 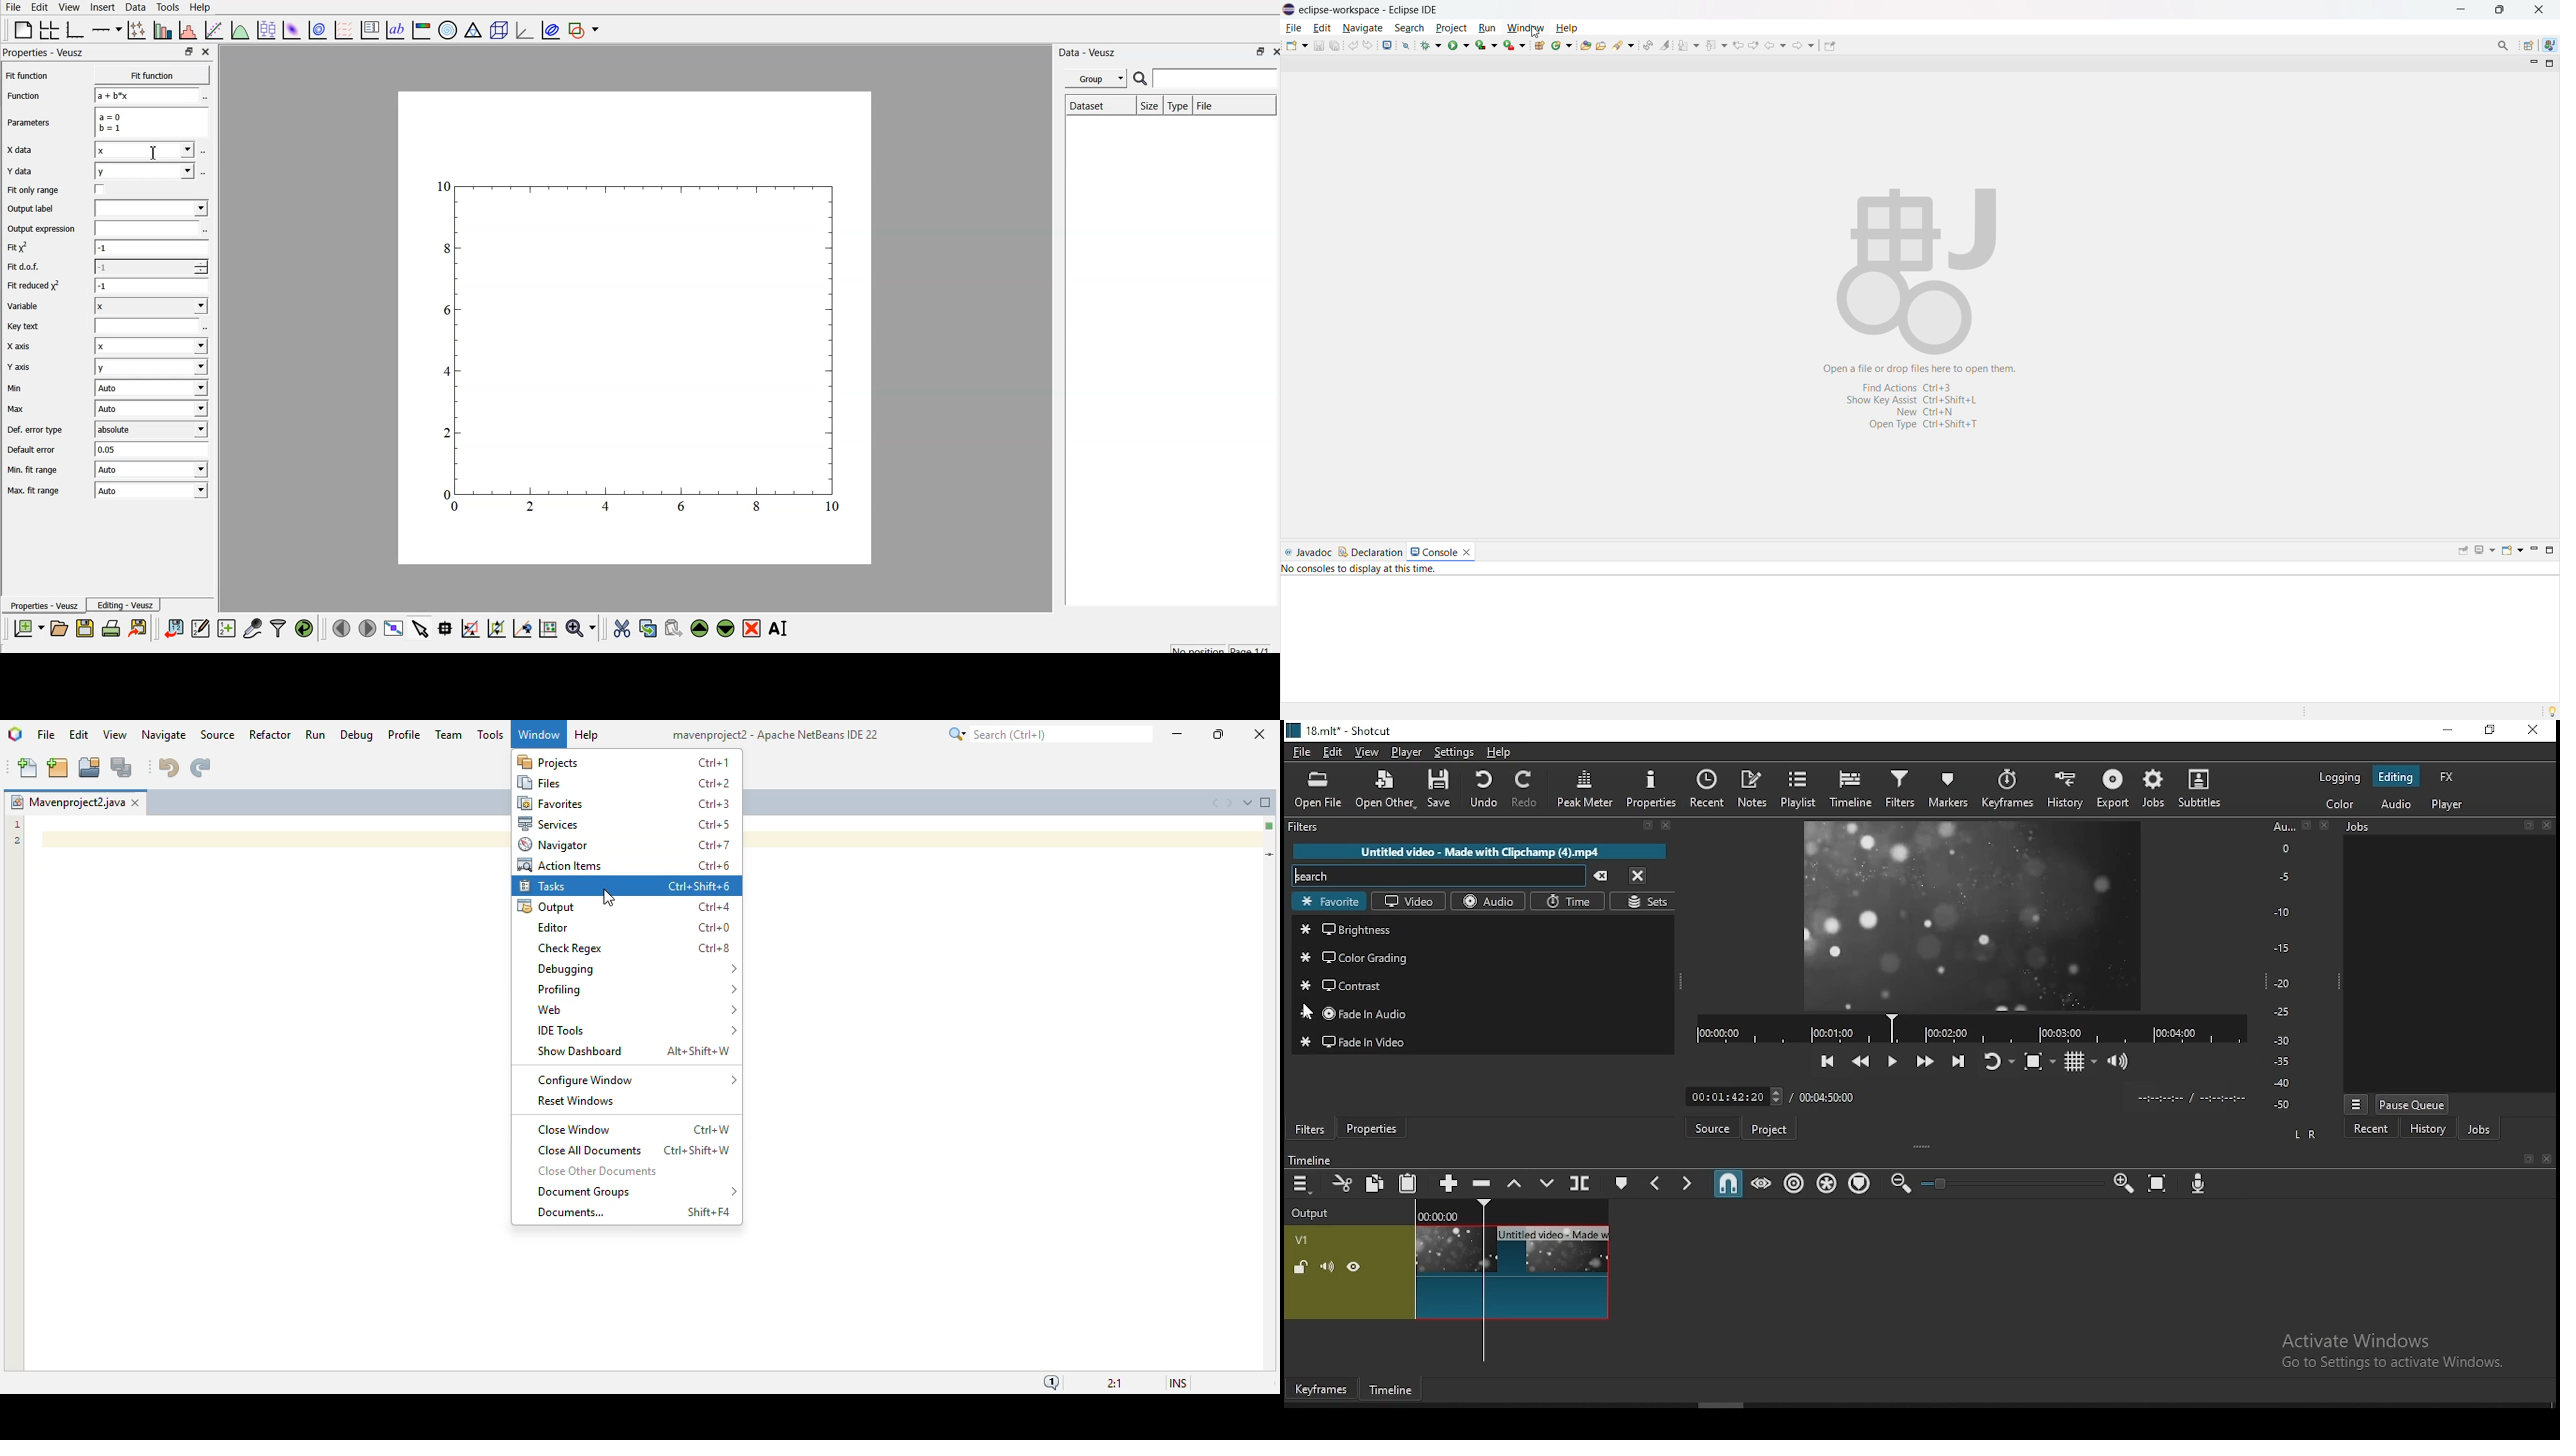 What do you see at coordinates (254, 629) in the screenshot?
I see `capture remote data` at bounding box center [254, 629].